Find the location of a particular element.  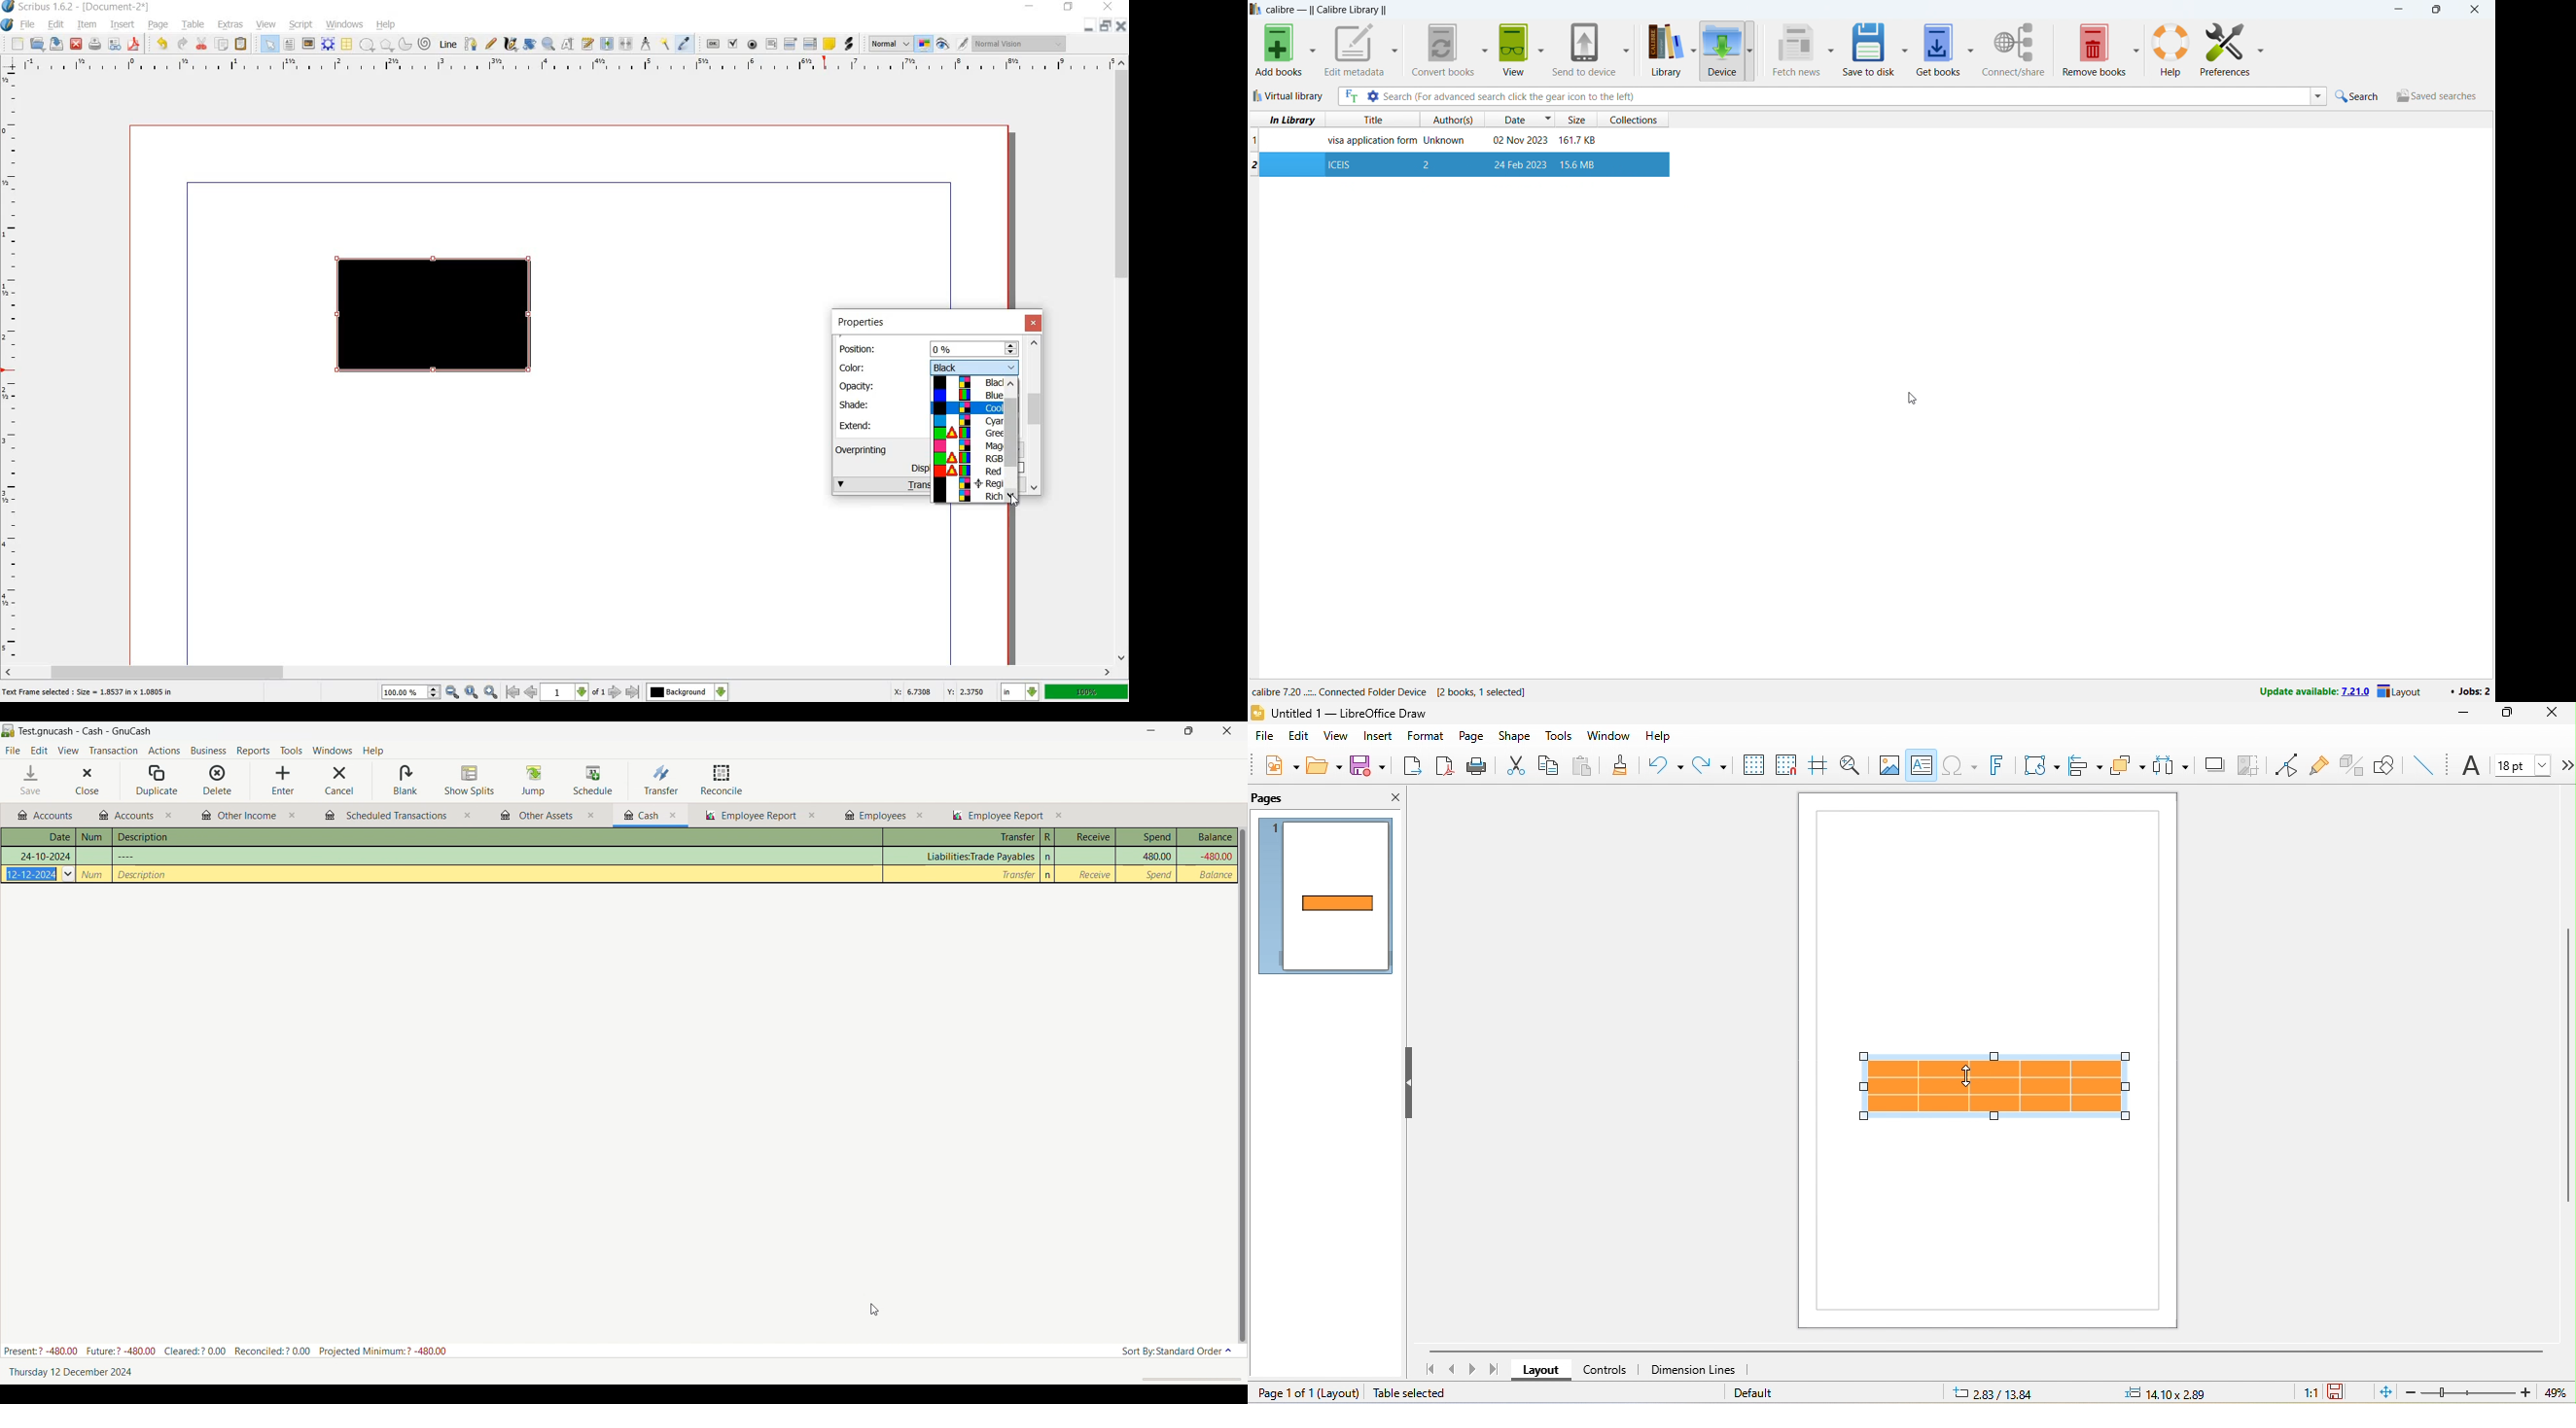

display to grids is located at coordinates (1751, 764).